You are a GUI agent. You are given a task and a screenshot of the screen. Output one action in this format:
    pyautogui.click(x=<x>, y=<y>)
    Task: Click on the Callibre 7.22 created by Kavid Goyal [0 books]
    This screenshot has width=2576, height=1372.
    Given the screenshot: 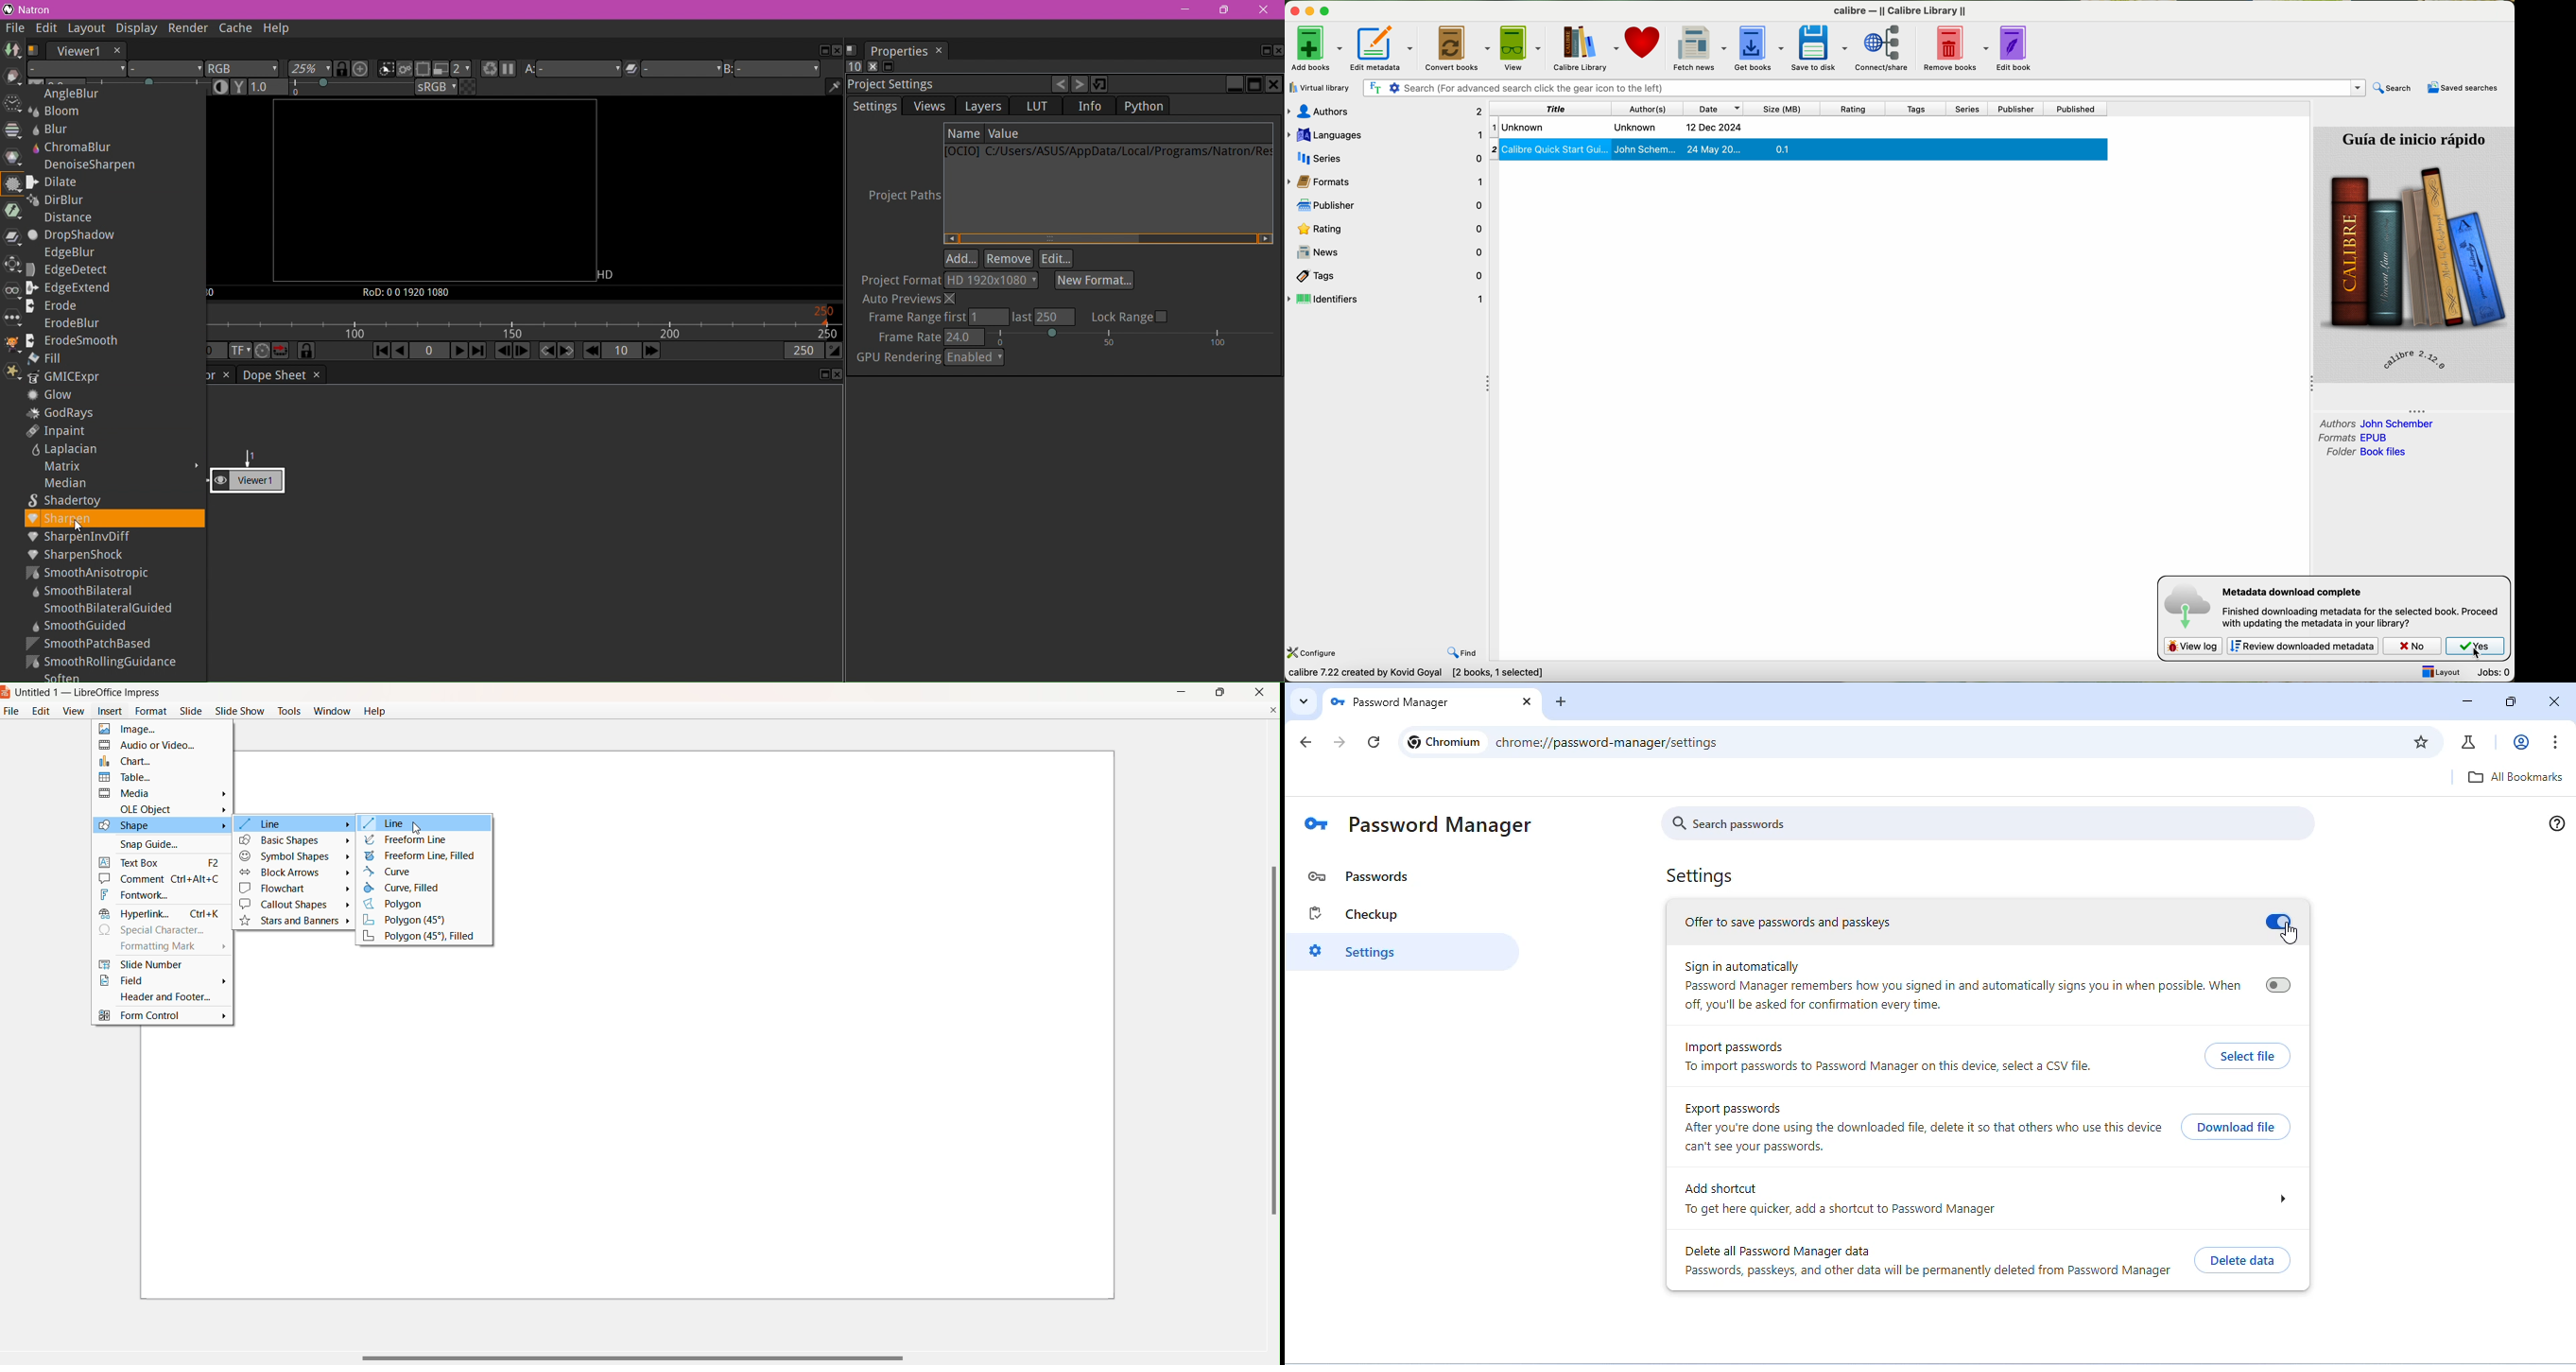 What is the action you would take?
    pyautogui.click(x=1399, y=674)
    